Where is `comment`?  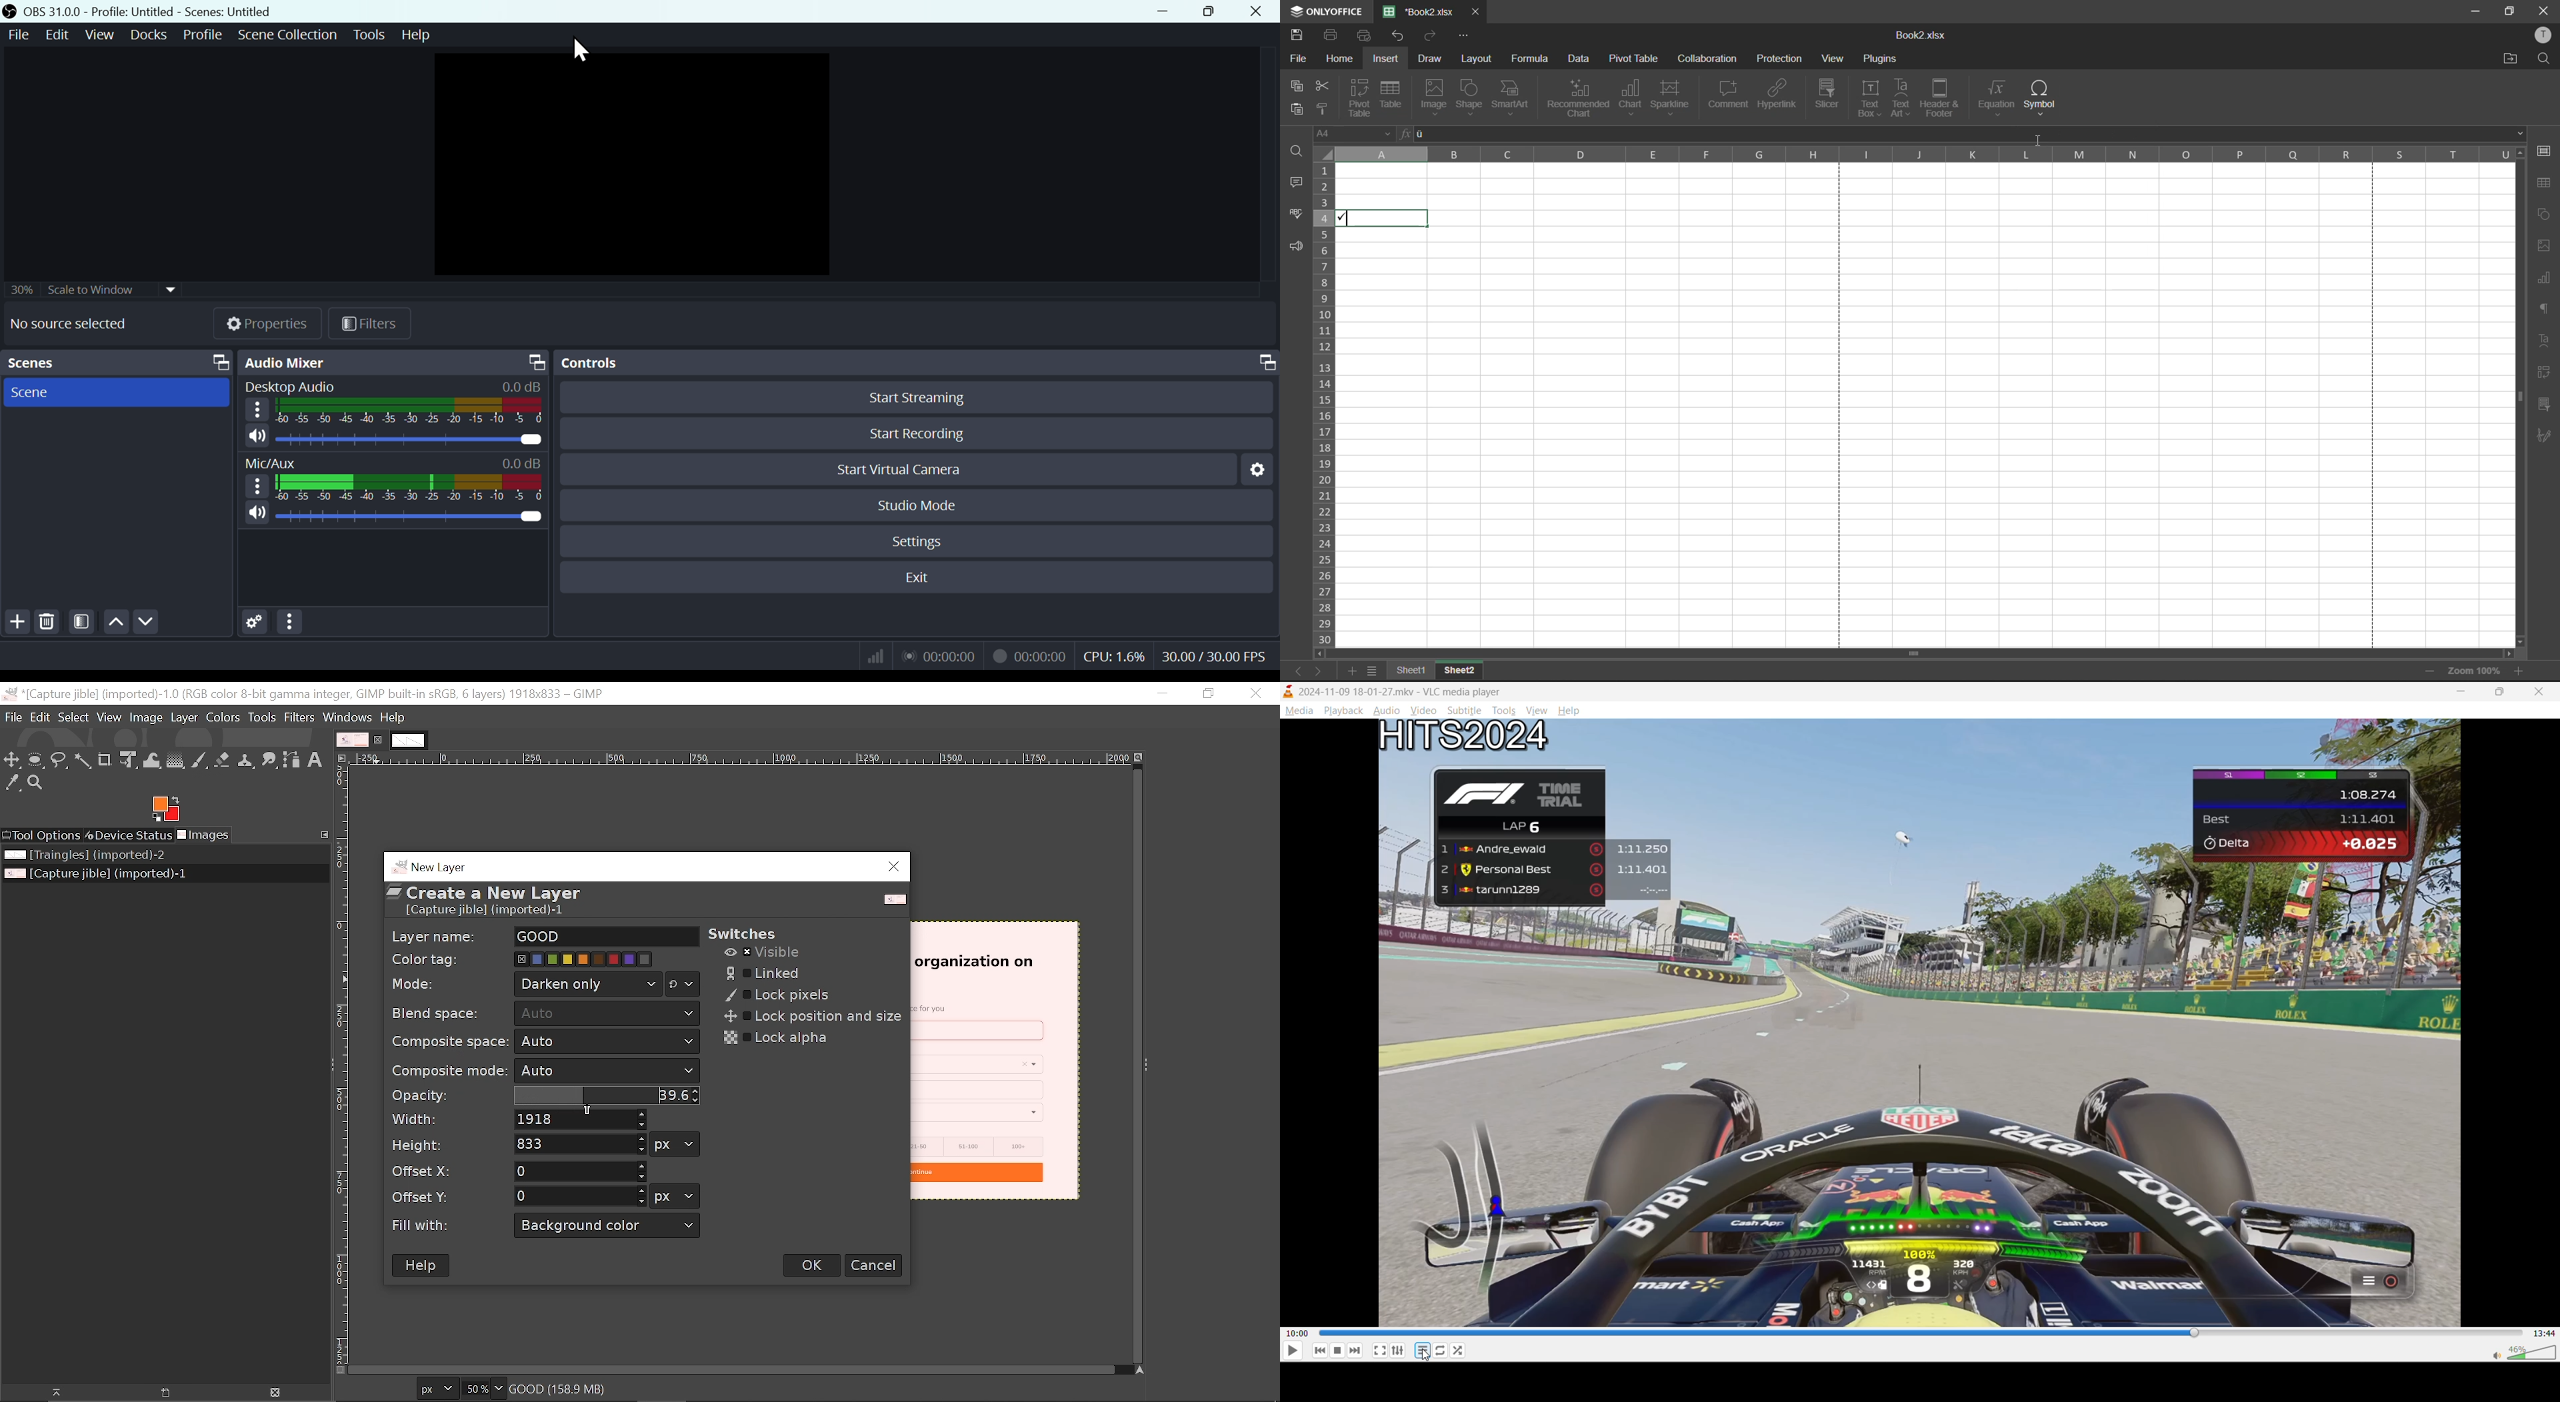 comment is located at coordinates (1728, 95).